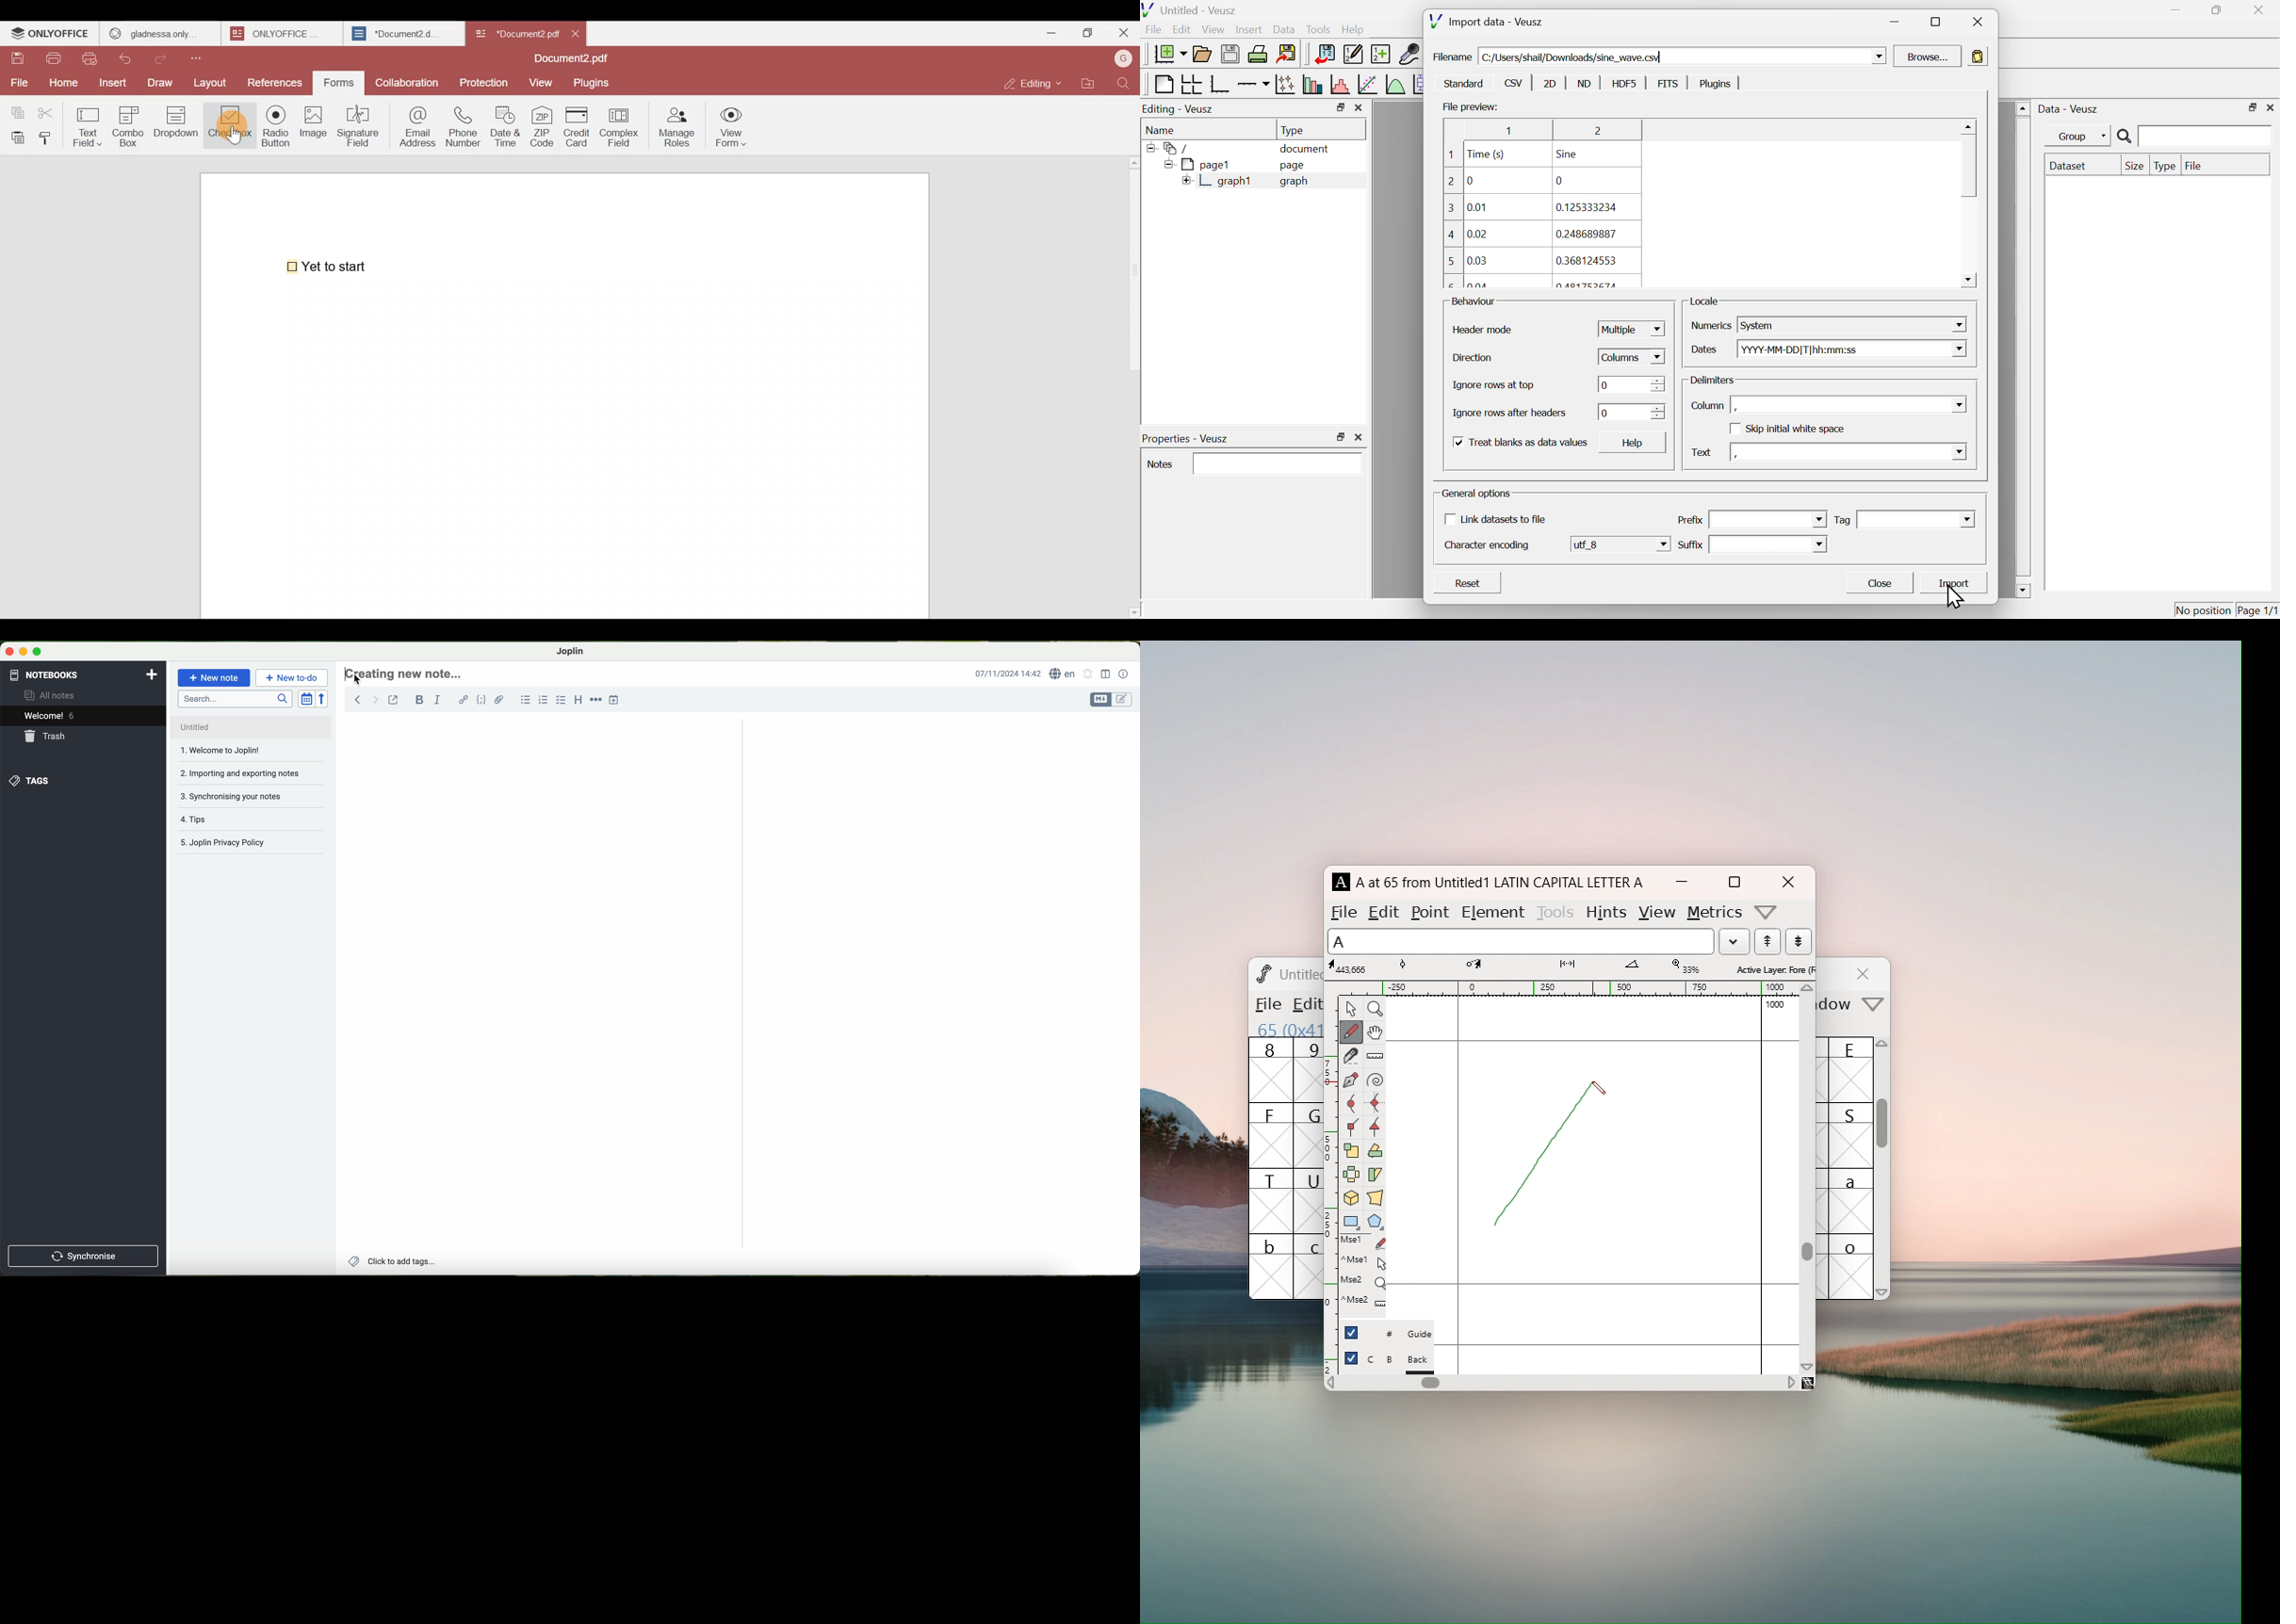 Image resolution: width=2296 pixels, height=1624 pixels. Describe the element at coordinates (1271, 1135) in the screenshot. I see `F` at that location.